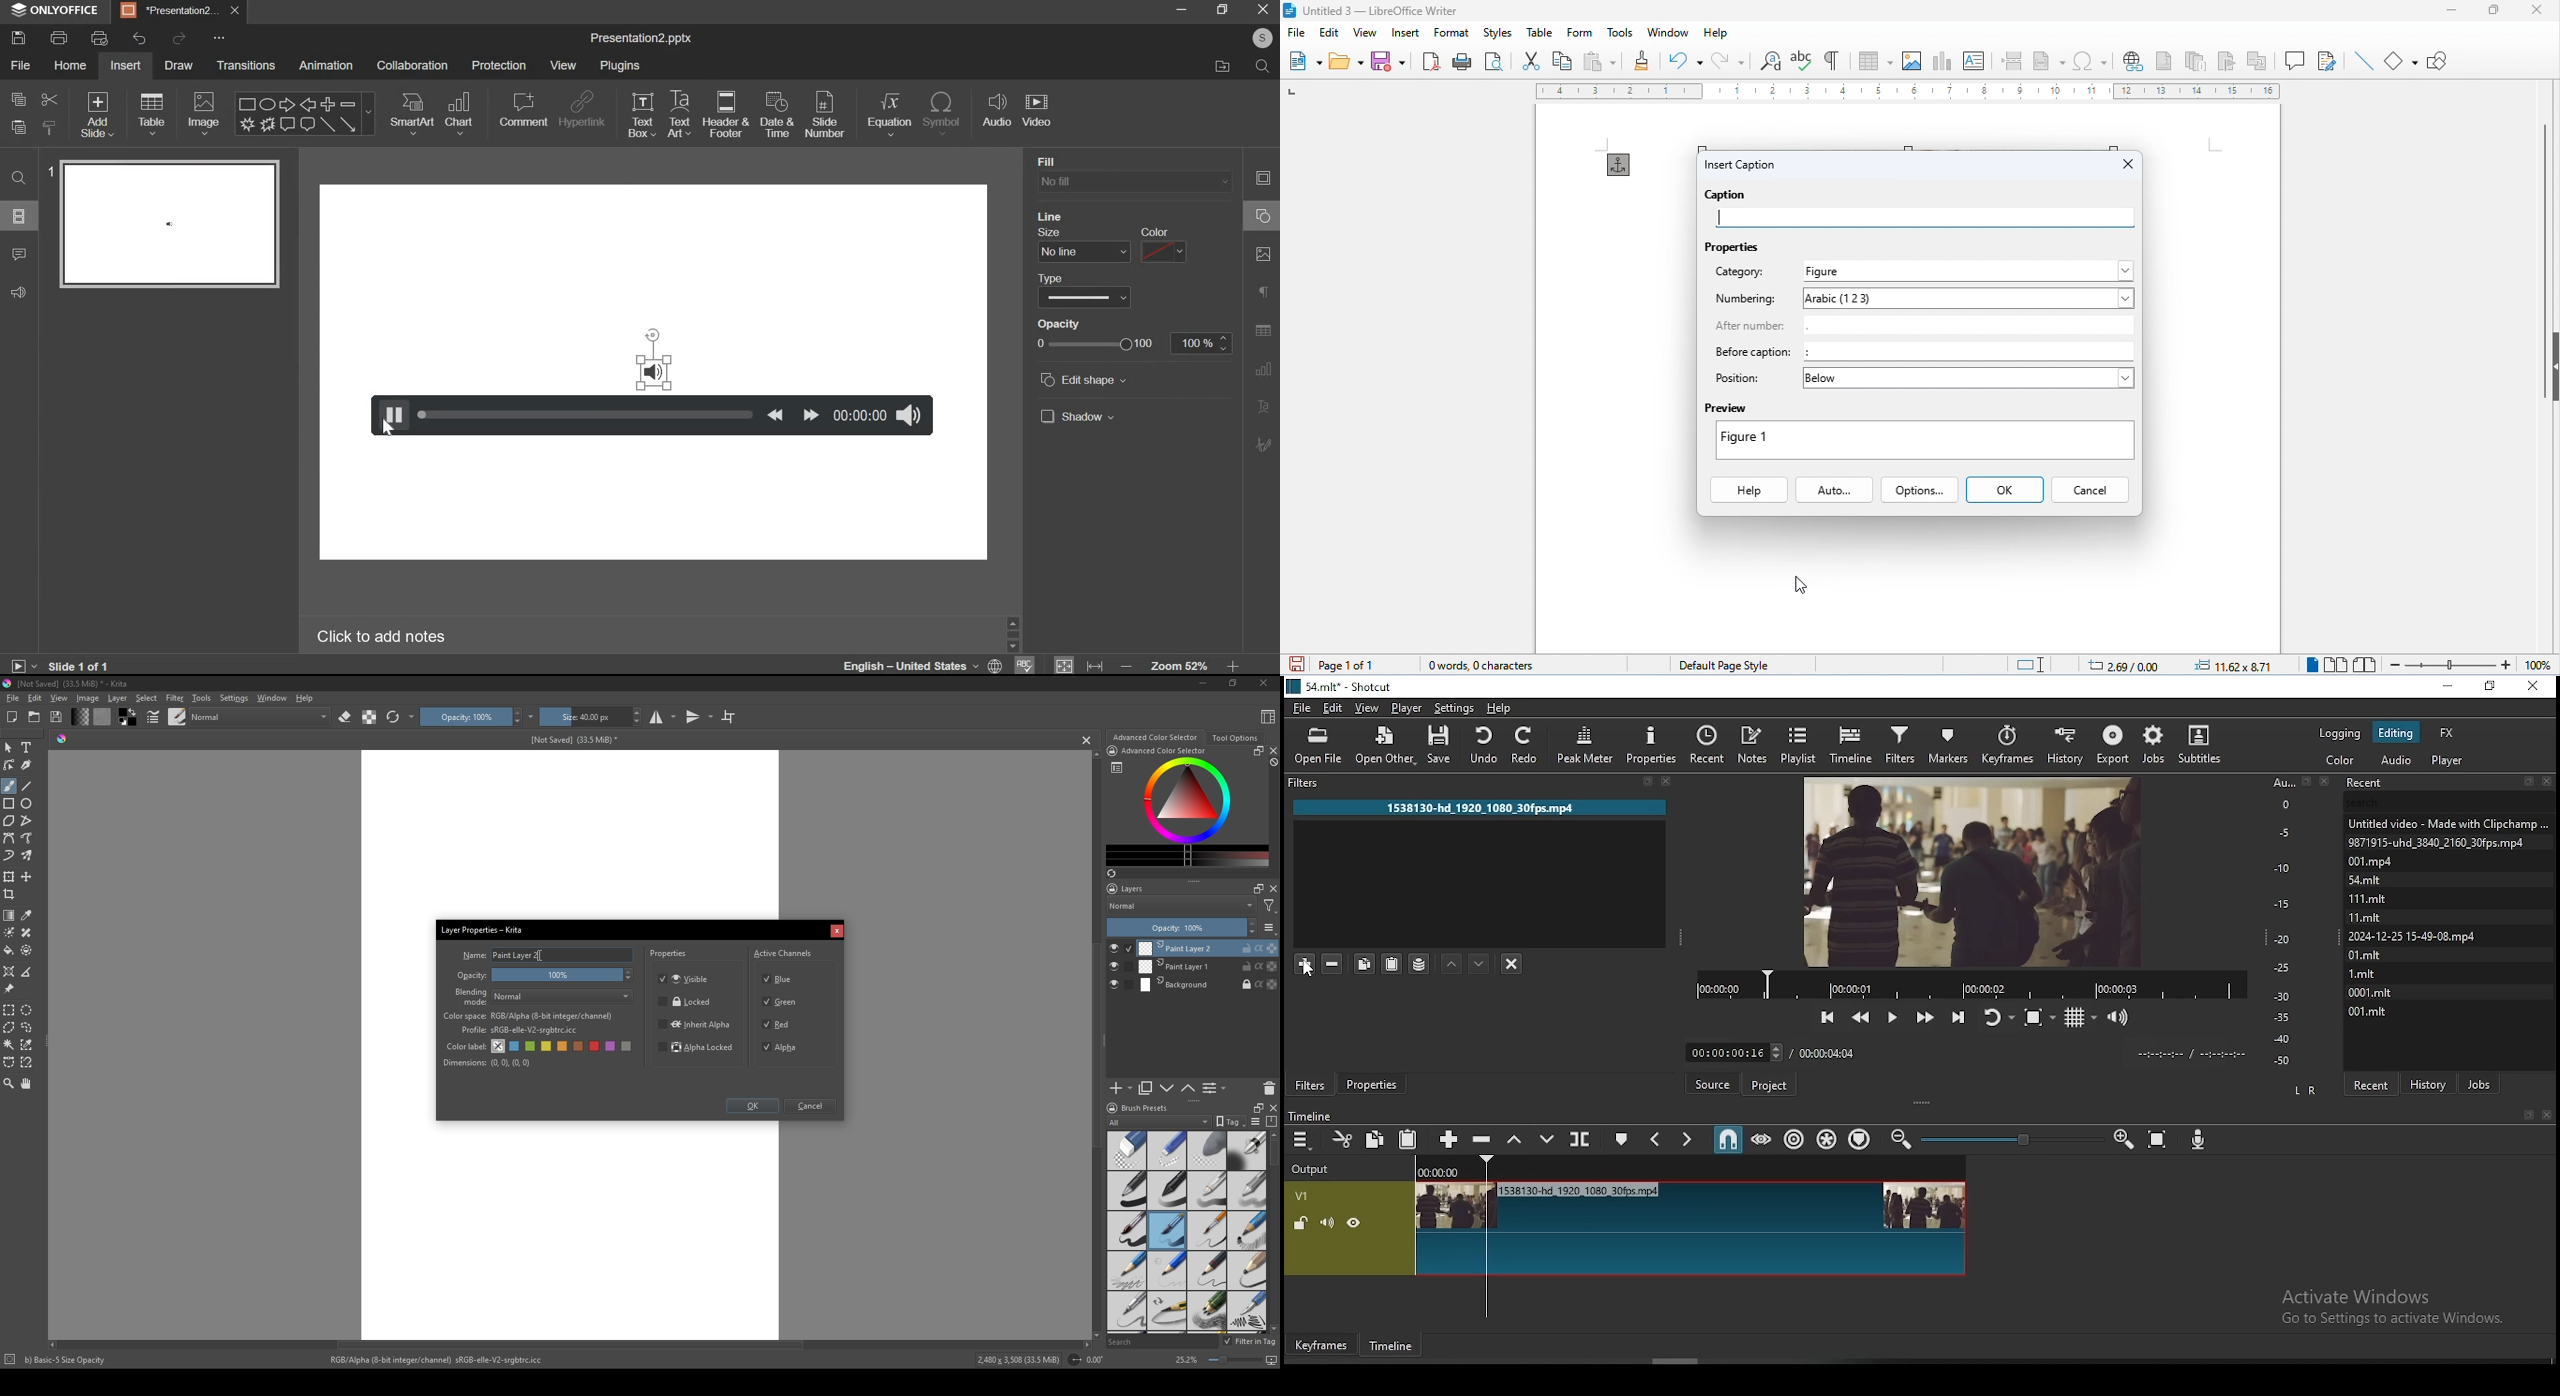 The image size is (2576, 1400). What do you see at coordinates (1311, 1085) in the screenshot?
I see `filters` at bounding box center [1311, 1085].